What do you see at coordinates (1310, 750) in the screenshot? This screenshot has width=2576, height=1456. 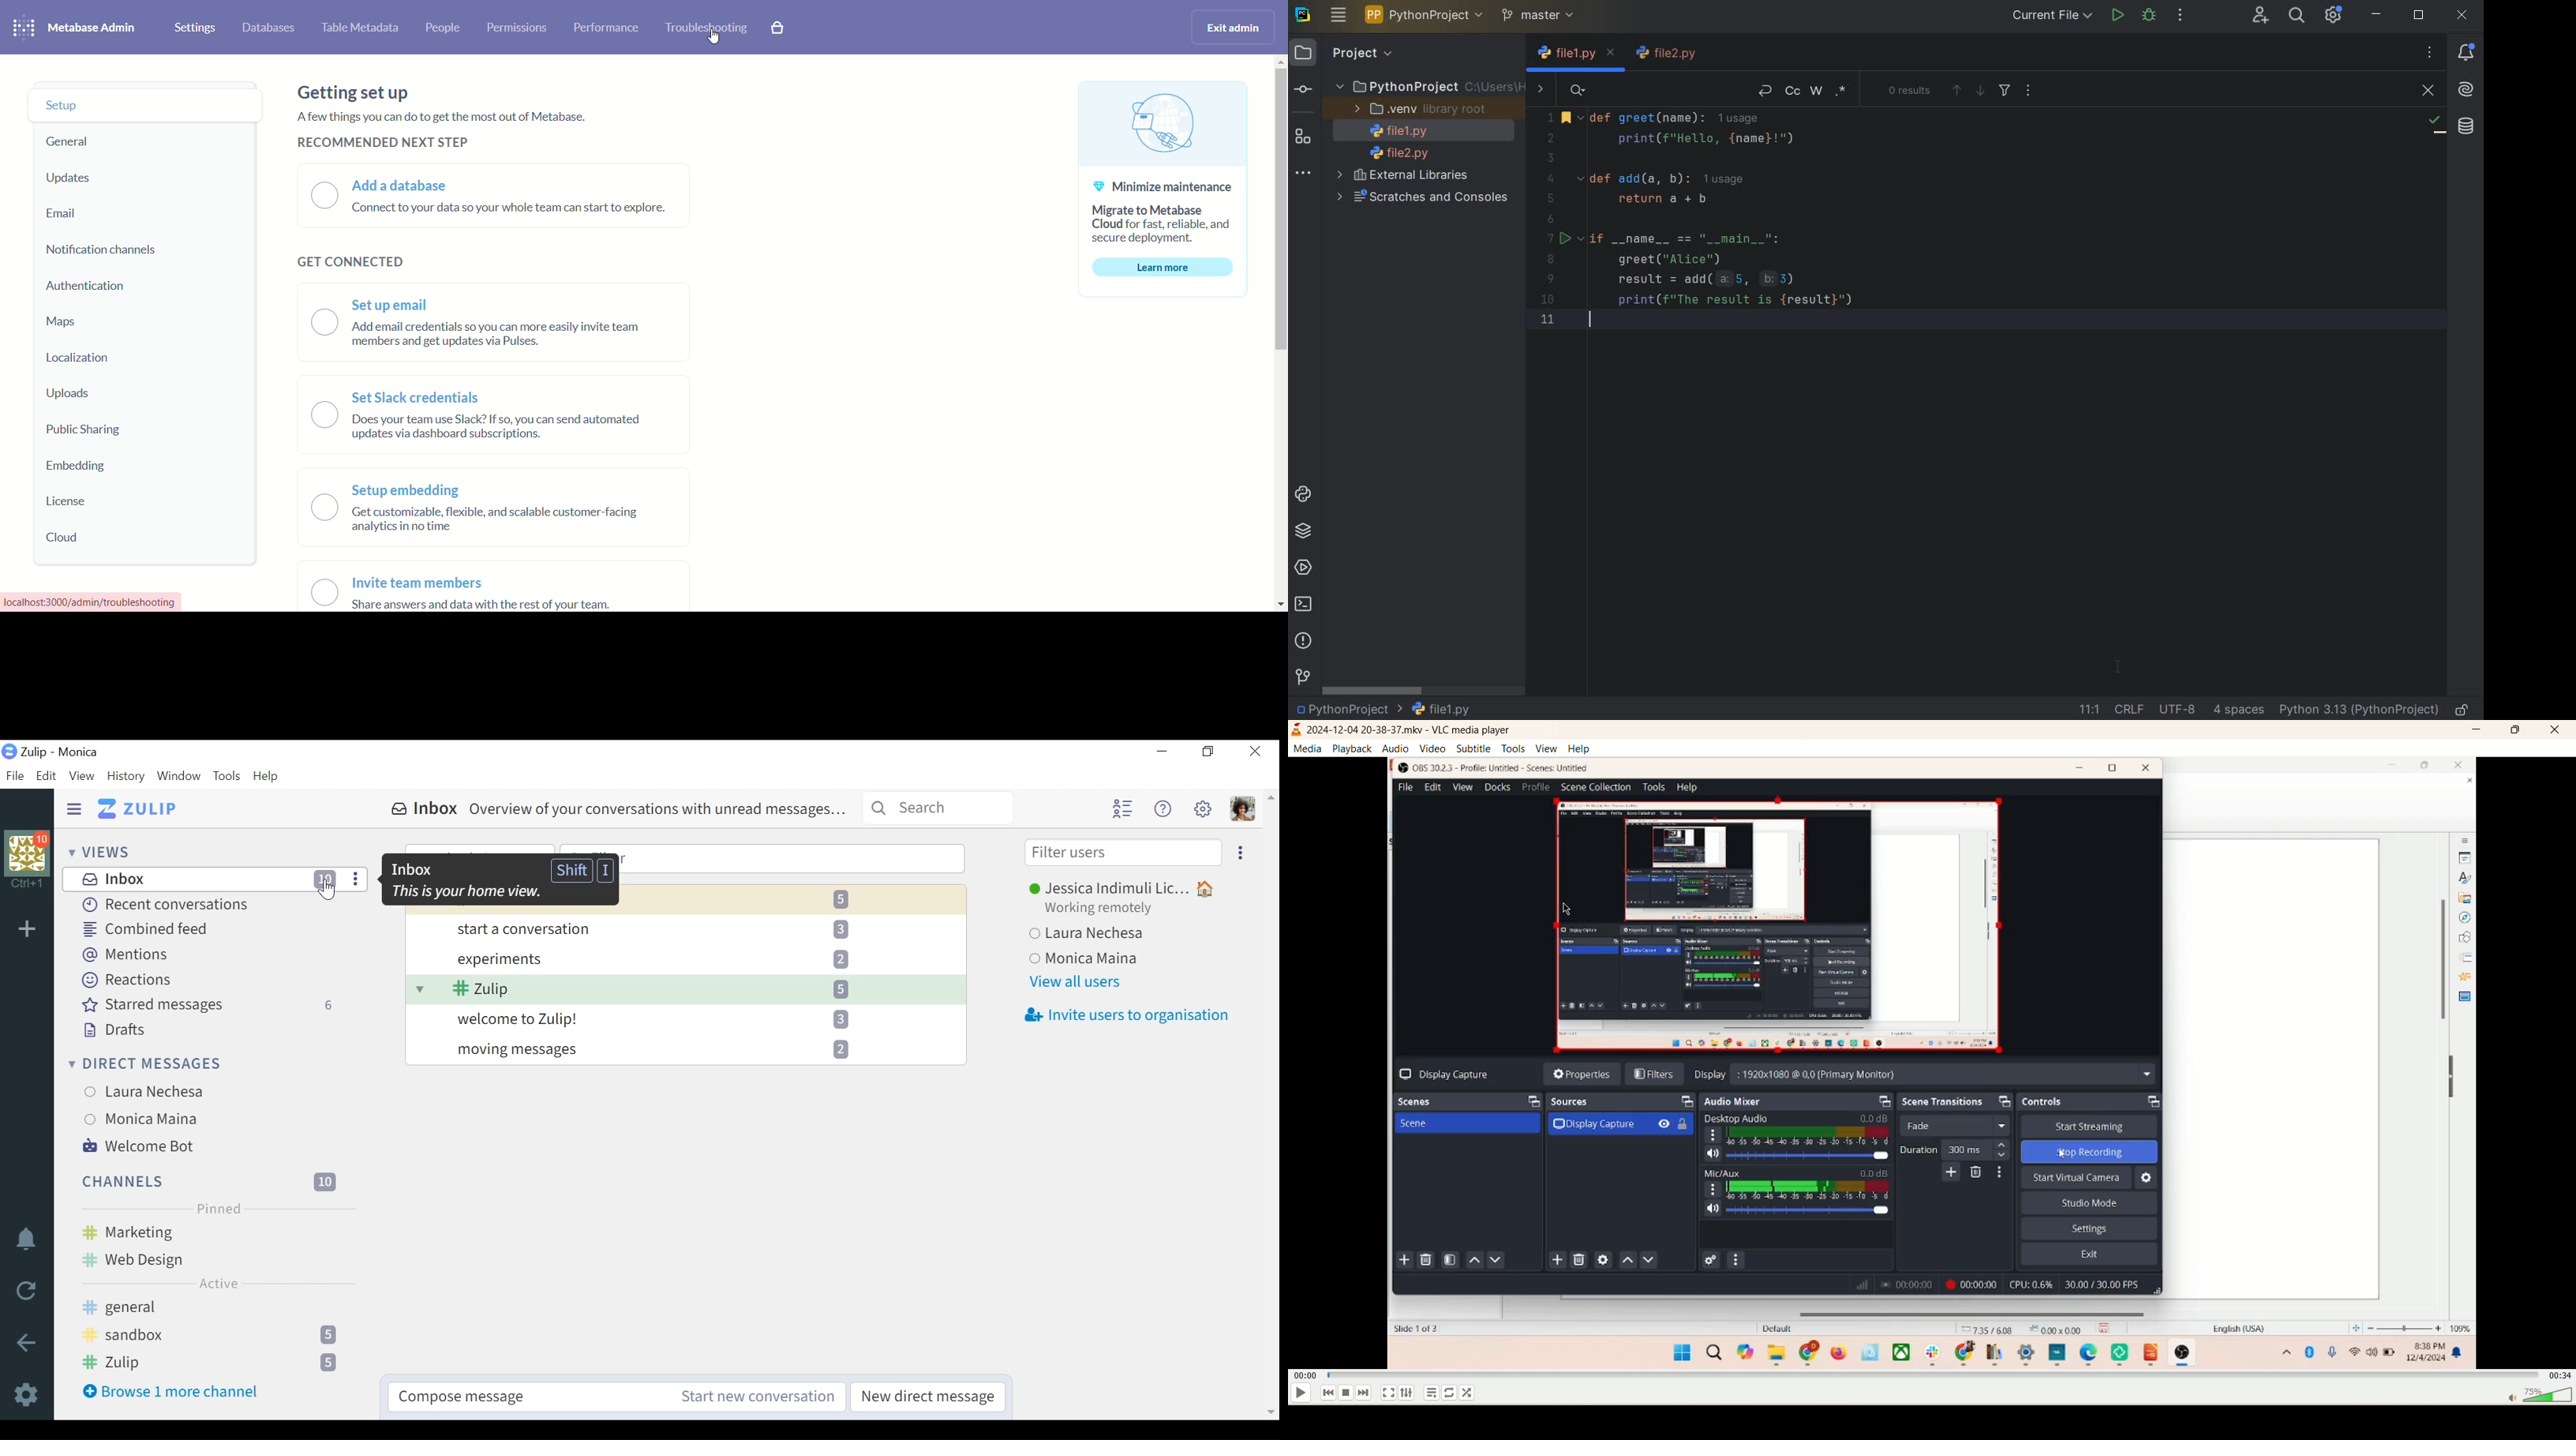 I see `media` at bounding box center [1310, 750].